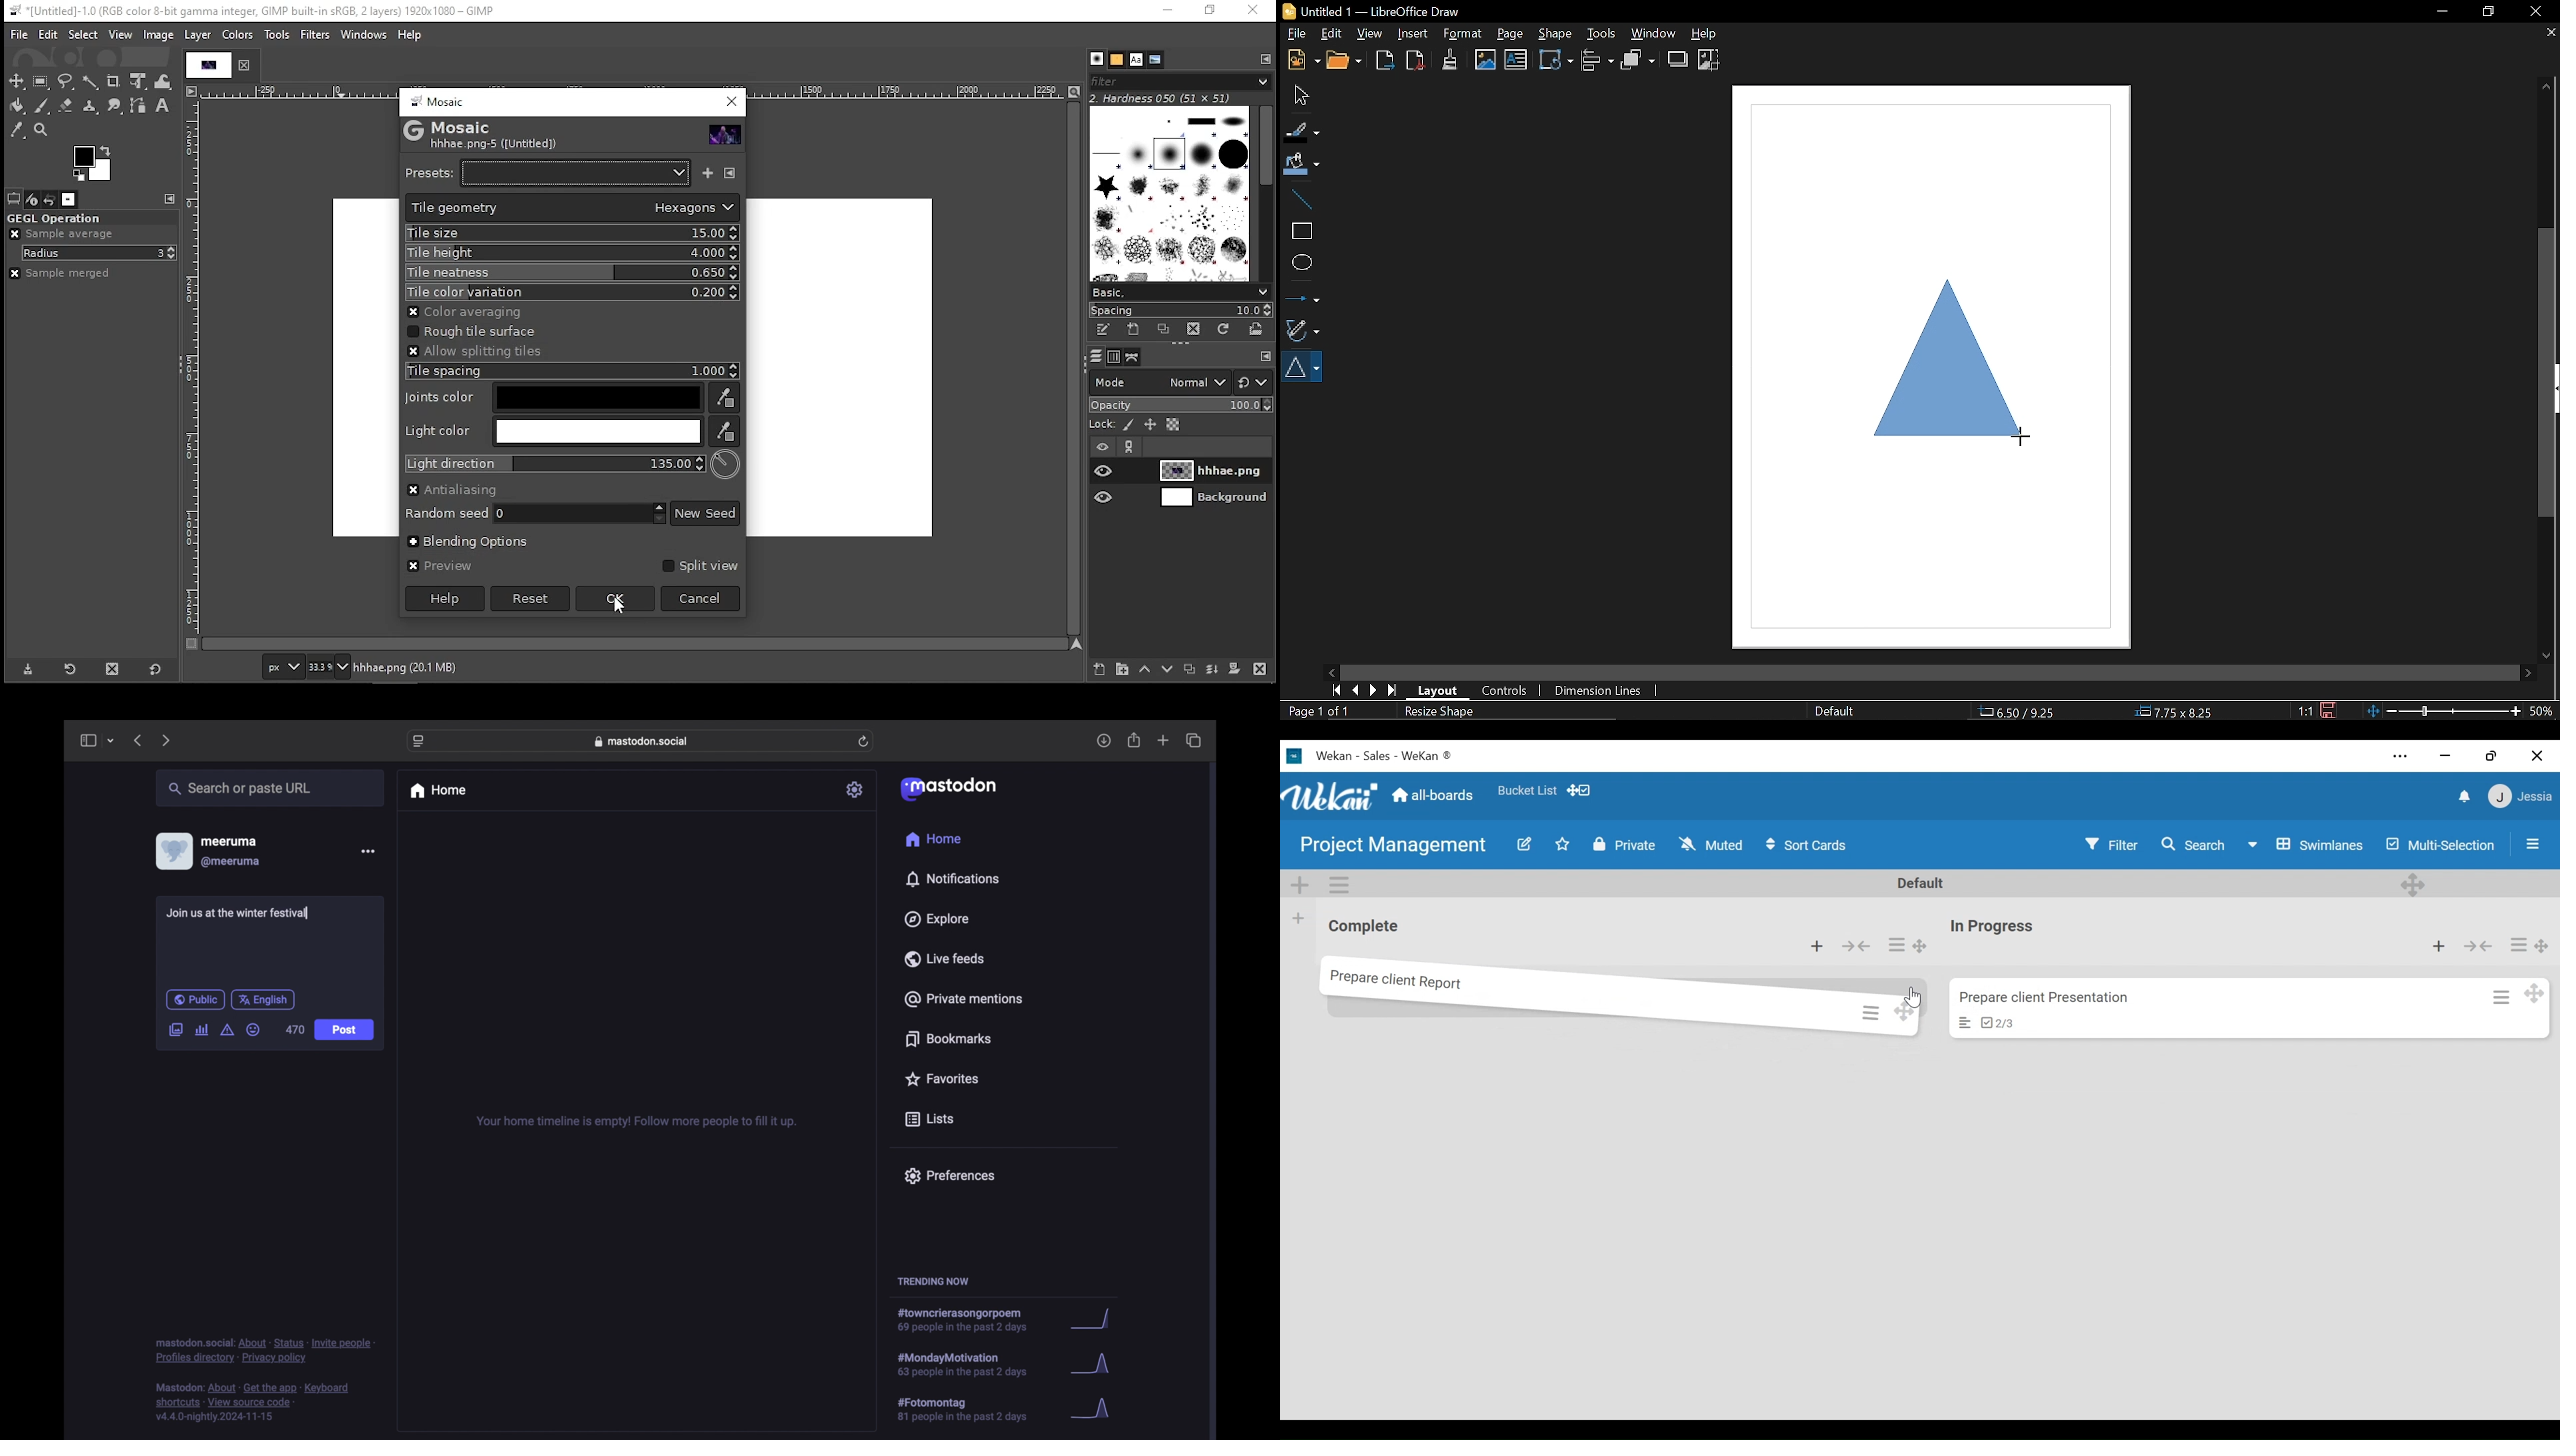 Image resolution: width=2576 pixels, height=1456 pixels. I want to click on link, so click(1131, 447).